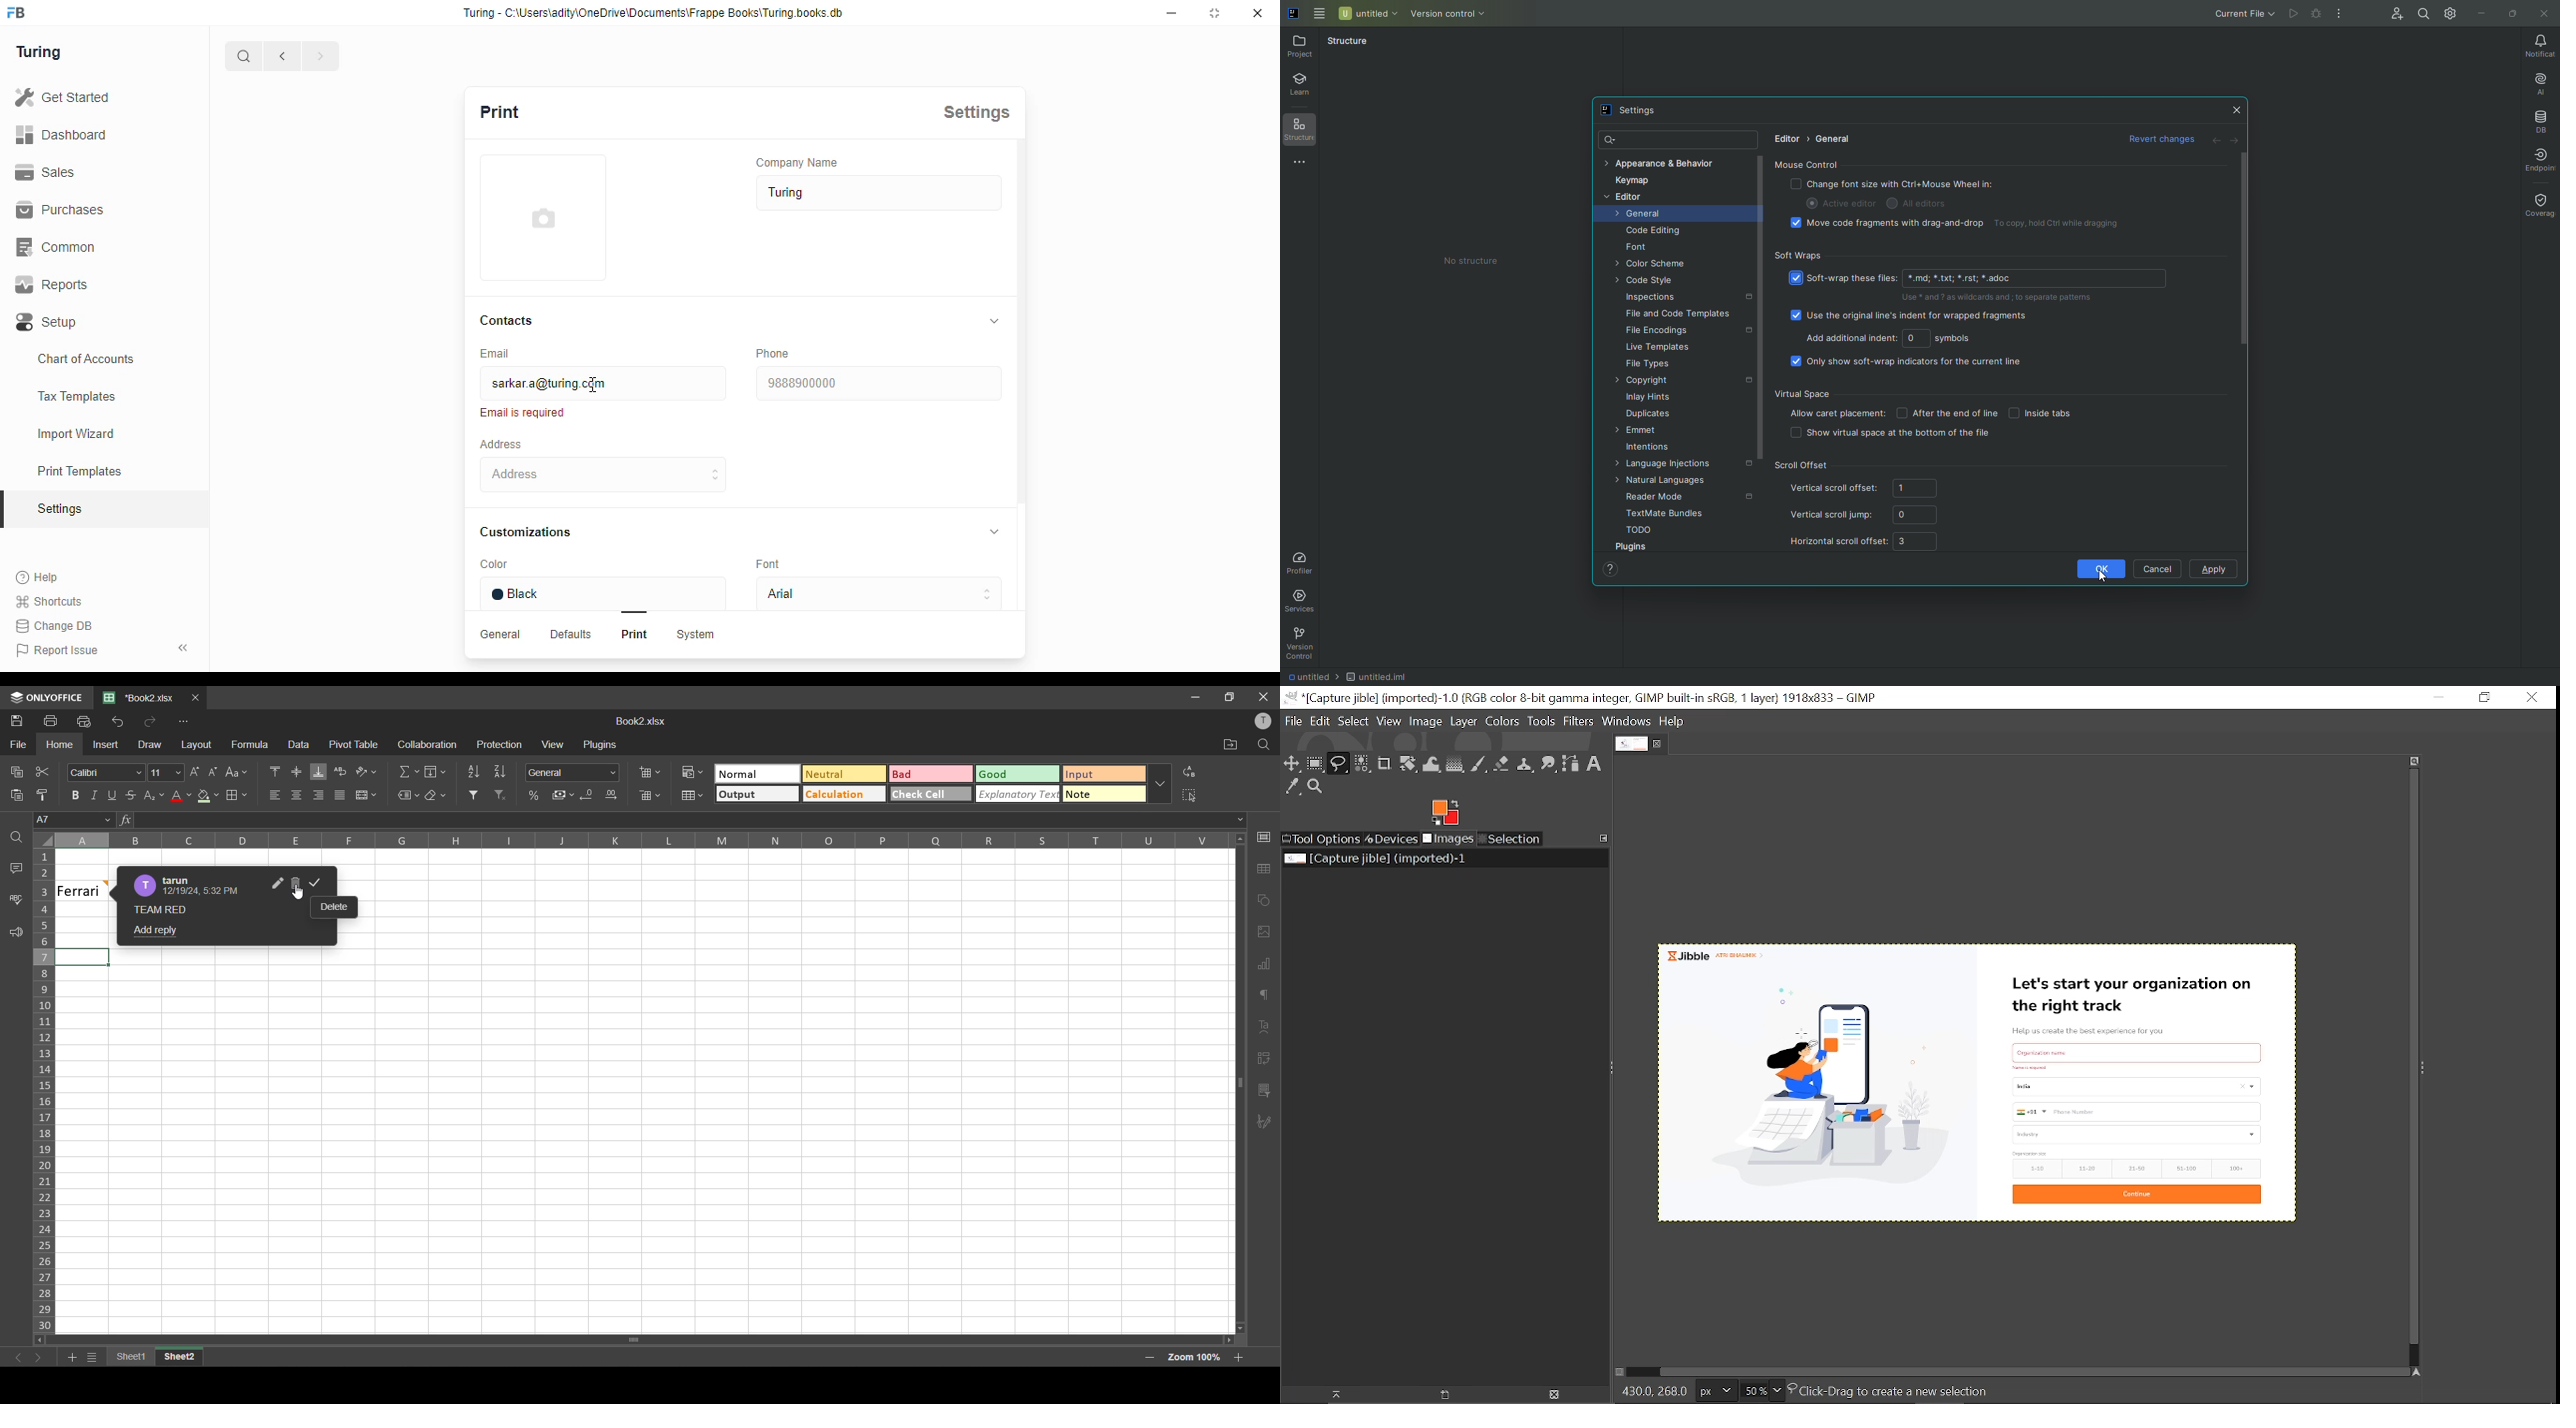 The image size is (2576, 1428). What do you see at coordinates (92, 1357) in the screenshot?
I see `sheetlist` at bounding box center [92, 1357].